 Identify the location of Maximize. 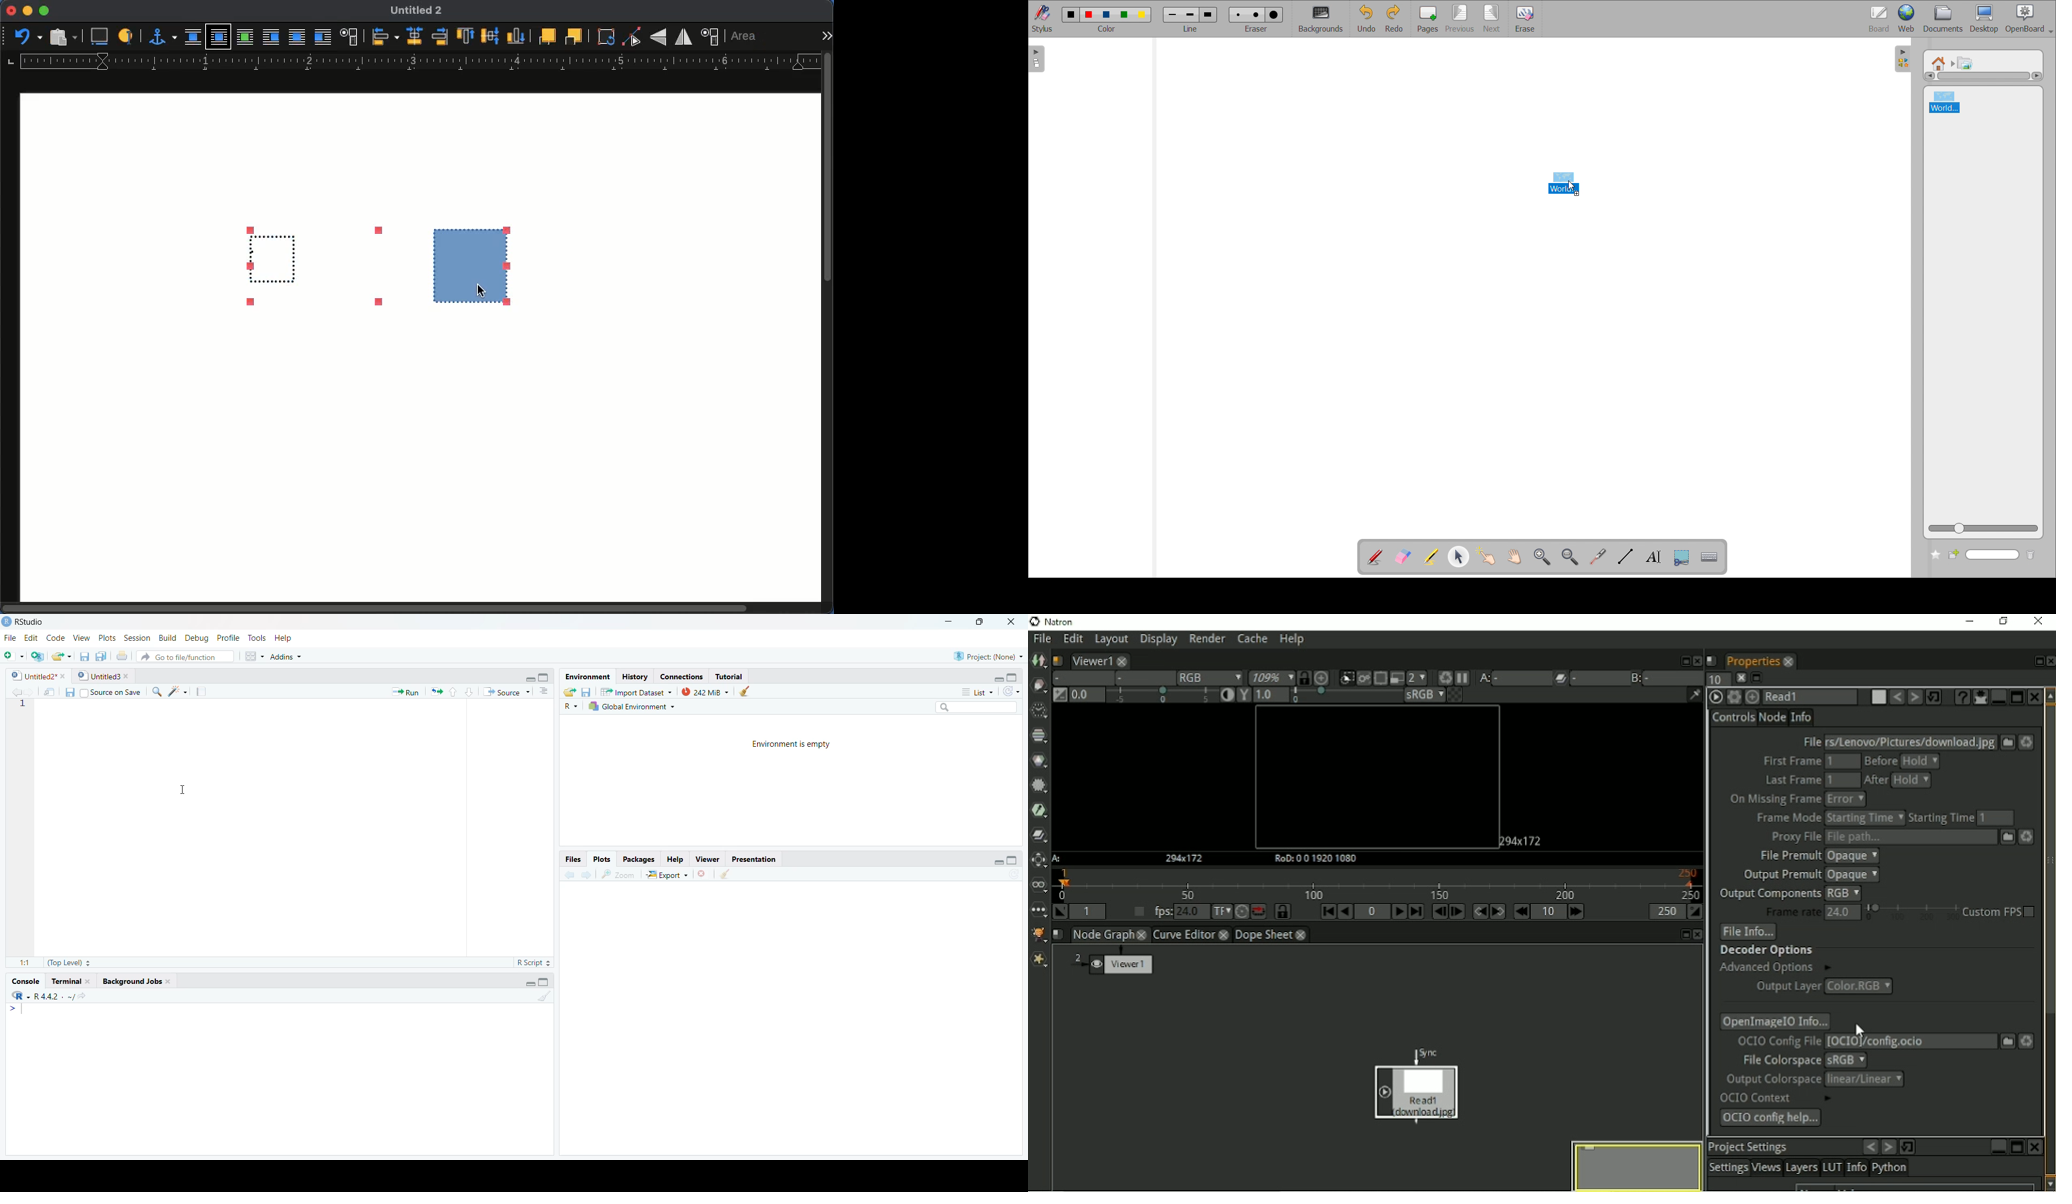
(1014, 678).